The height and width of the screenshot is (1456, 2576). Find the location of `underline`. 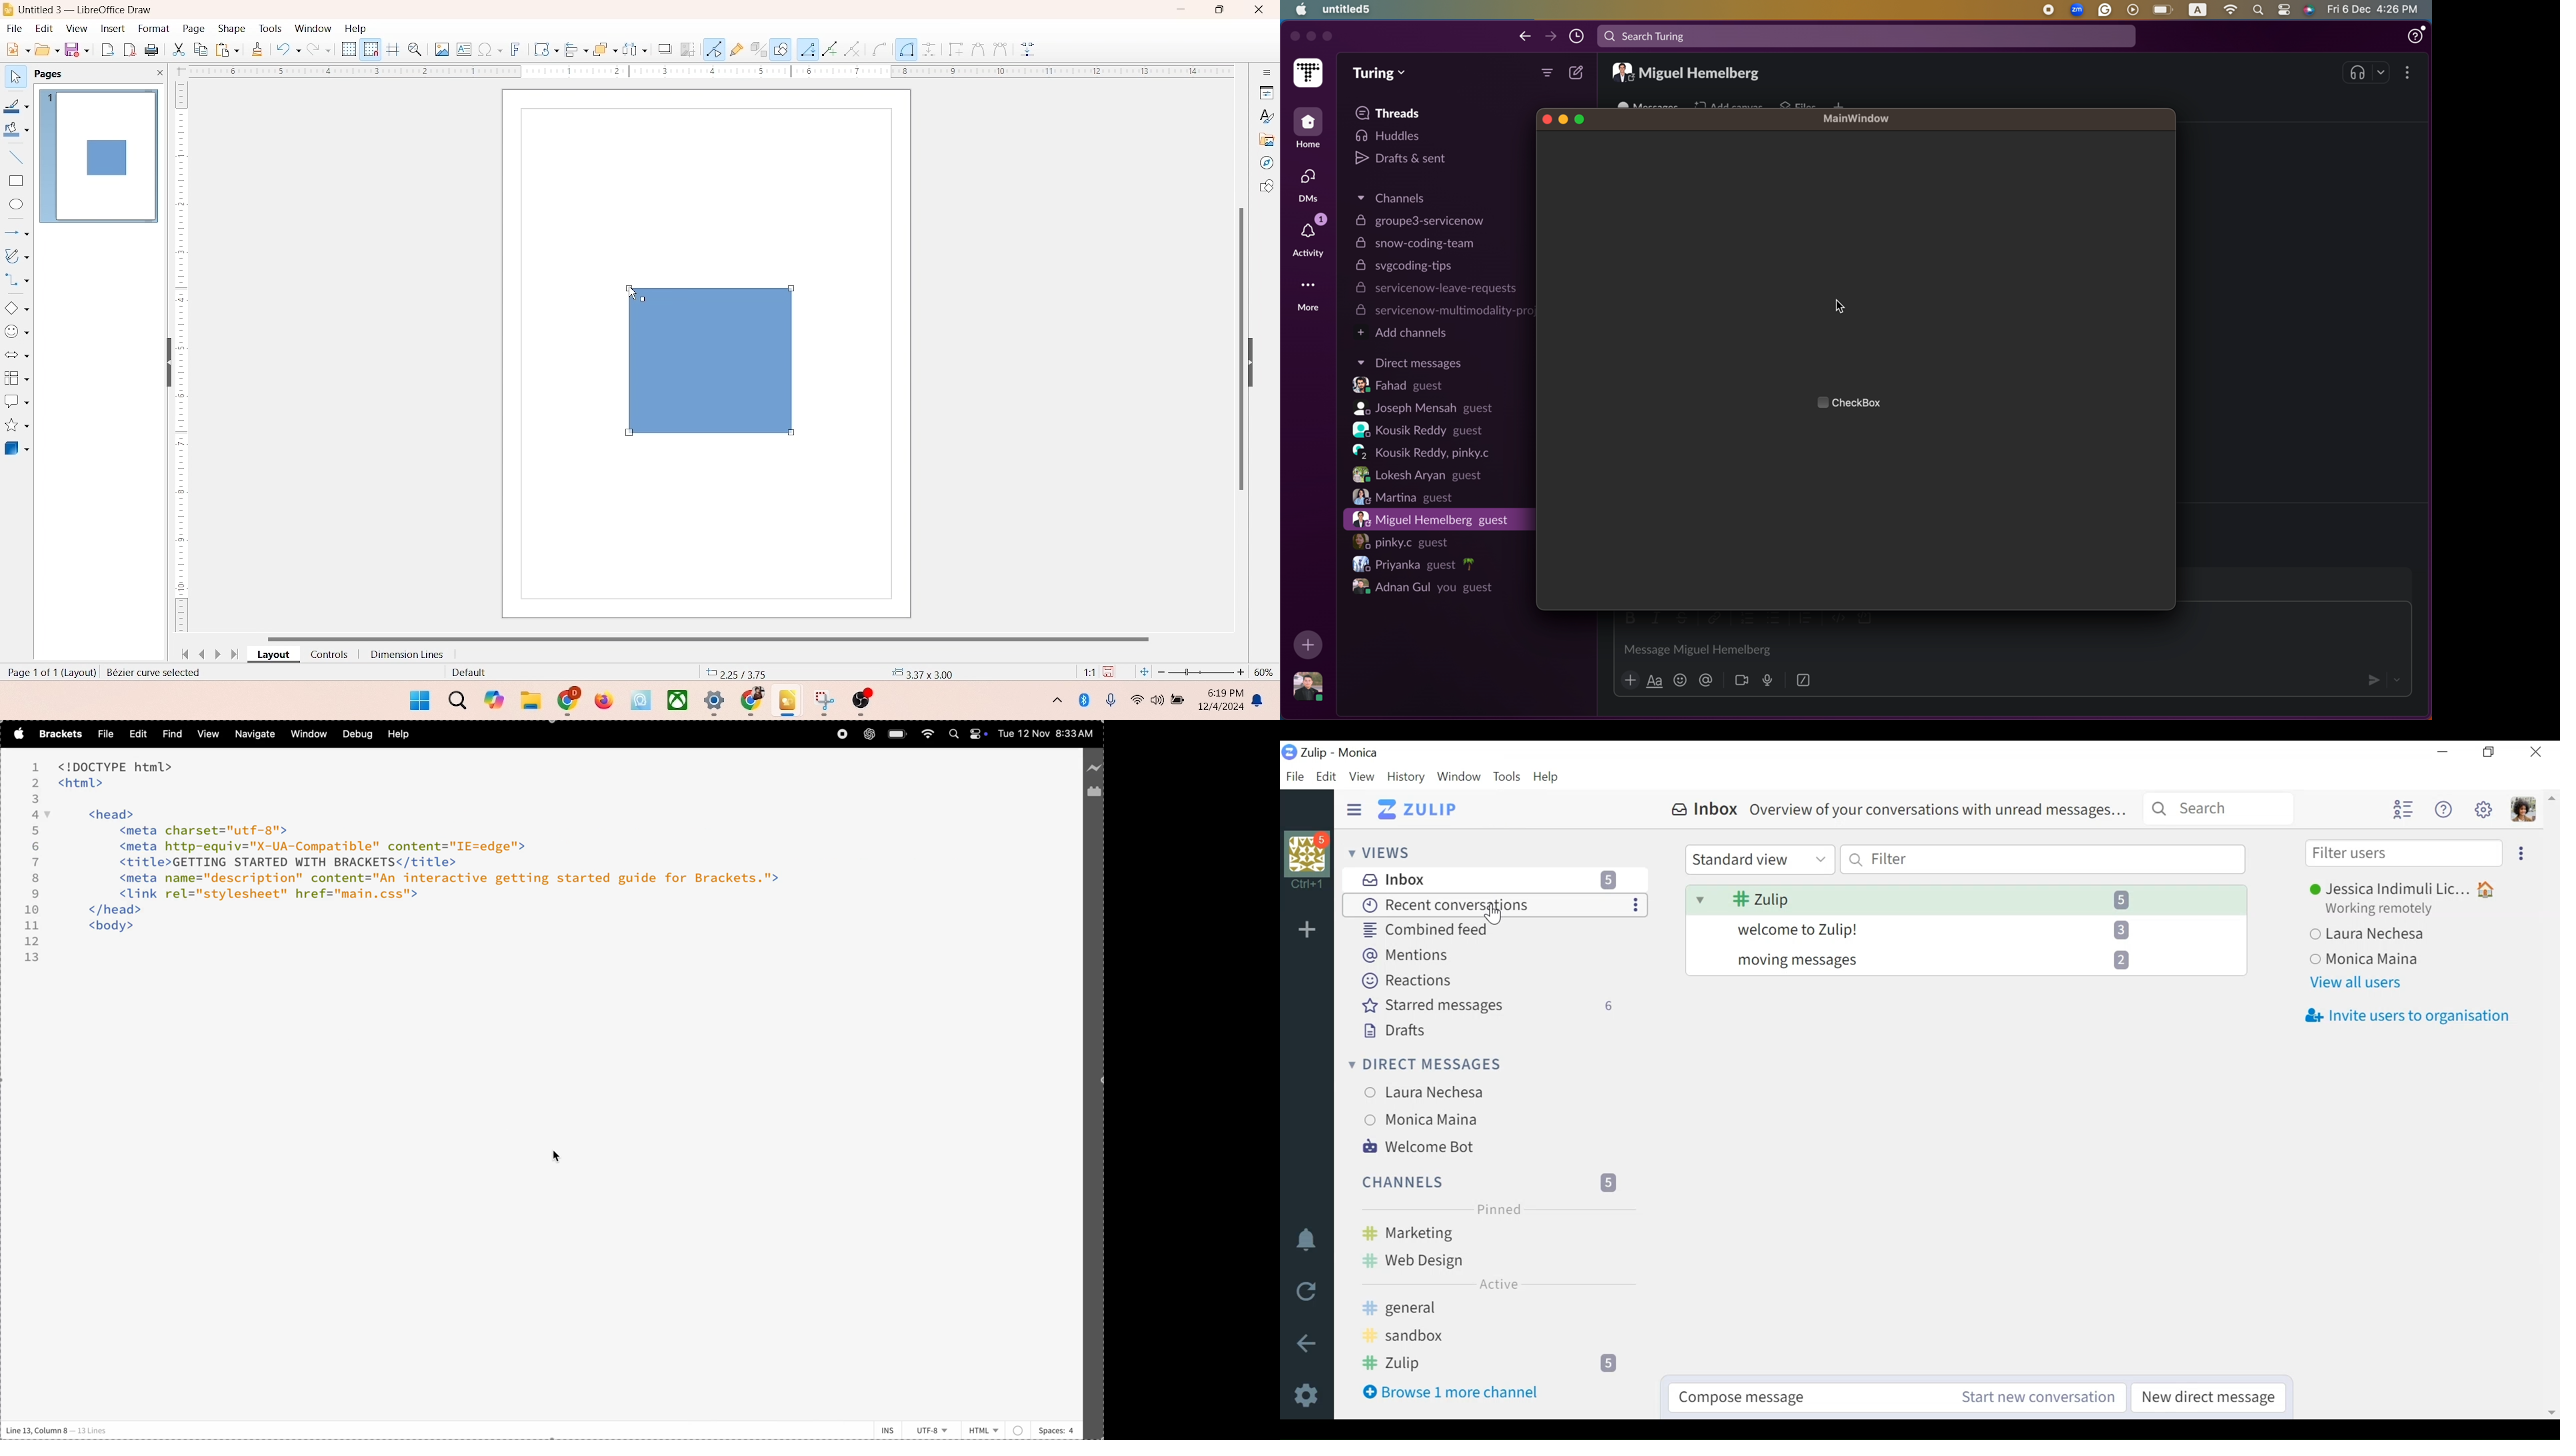

underline is located at coordinates (1654, 682).